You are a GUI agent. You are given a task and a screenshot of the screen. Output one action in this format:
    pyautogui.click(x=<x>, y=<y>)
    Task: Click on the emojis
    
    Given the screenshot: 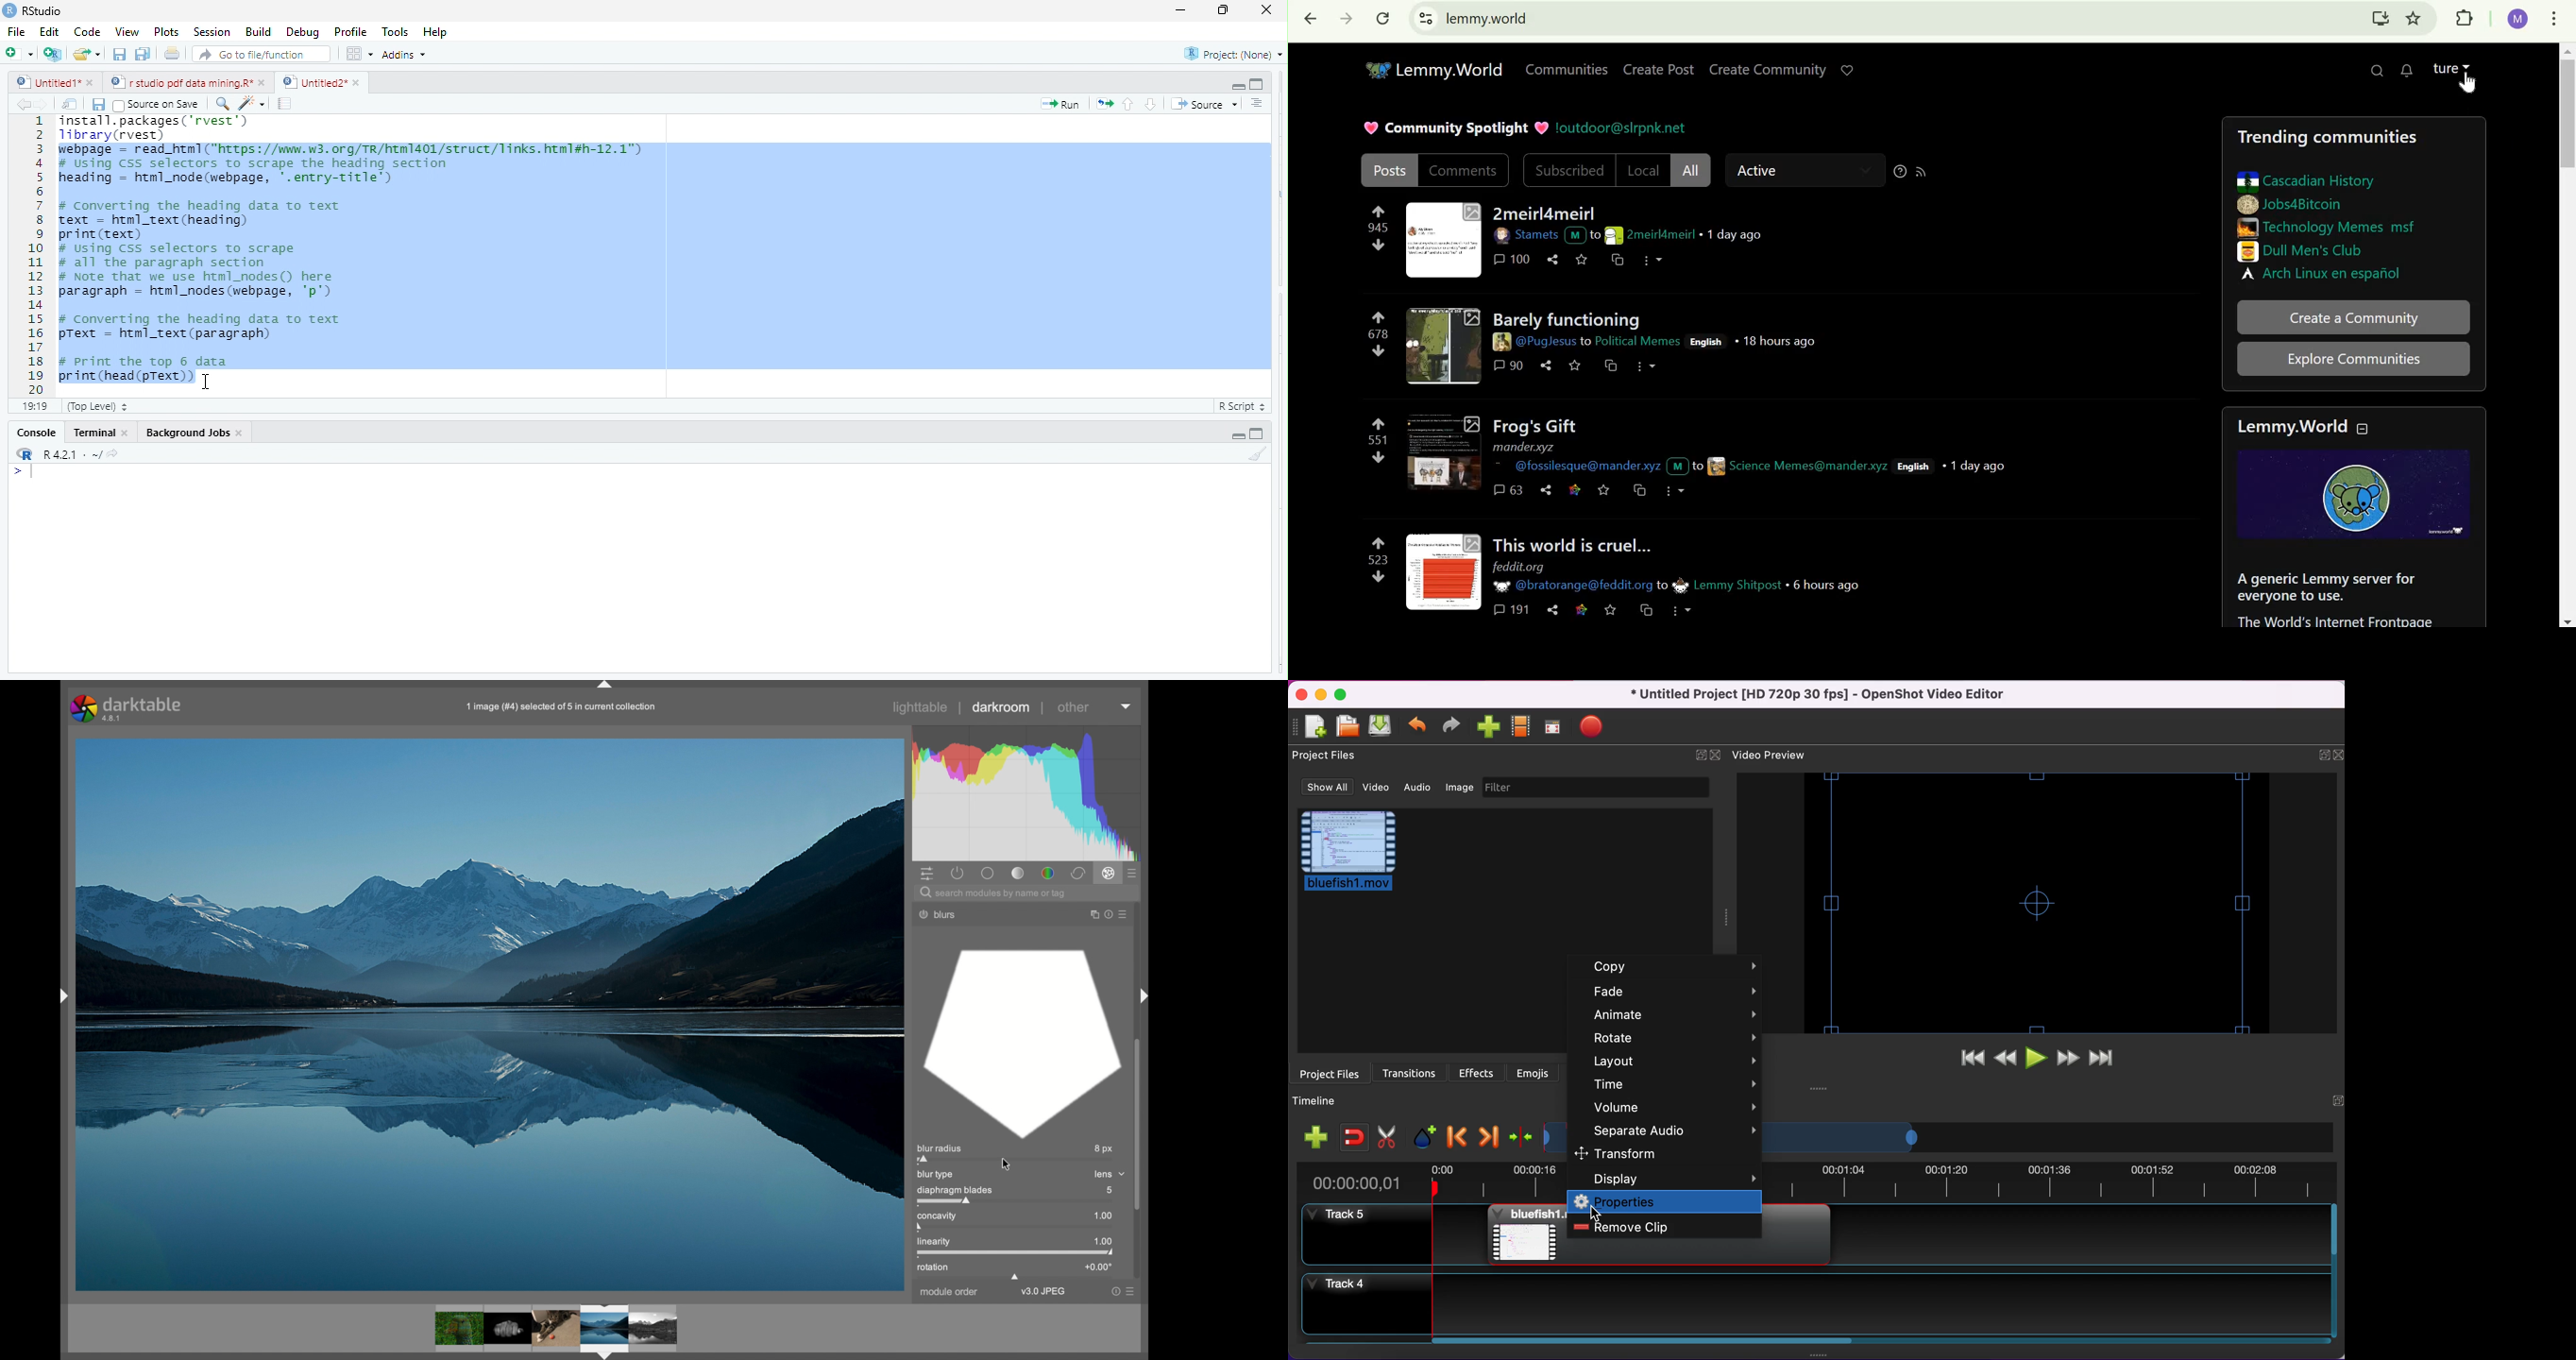 What is the action you would take?
    pyautogui.click(x=1533, y=1073)
    